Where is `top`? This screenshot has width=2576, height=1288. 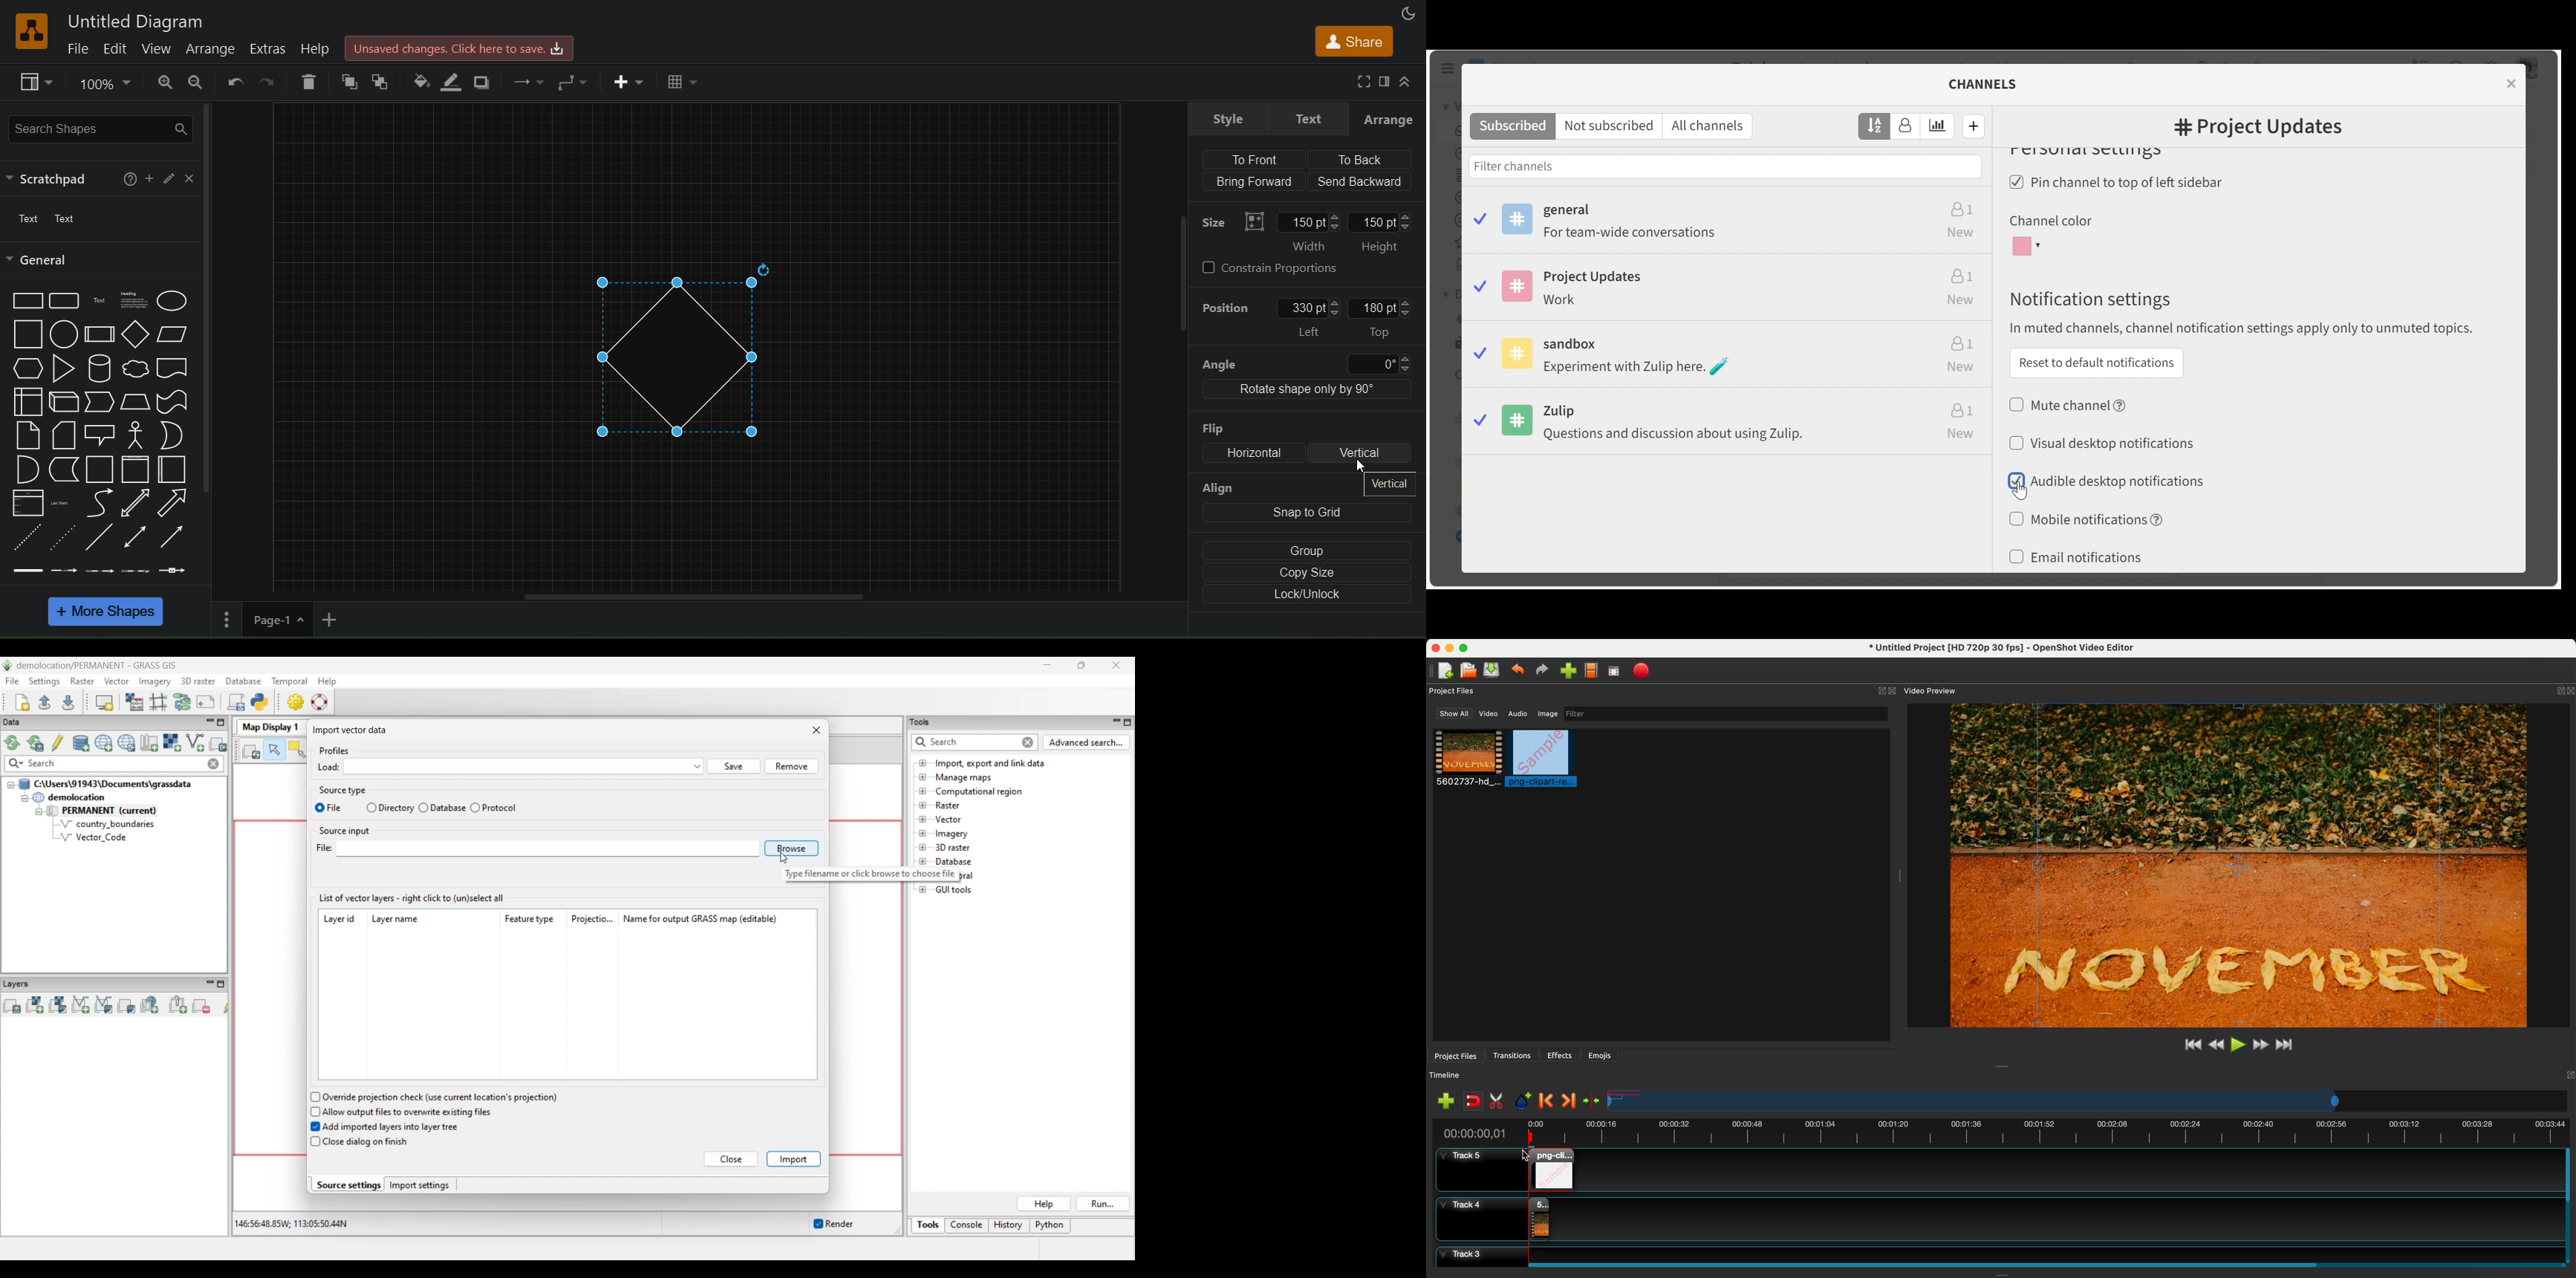 top is located at coordinates (1376, 317).